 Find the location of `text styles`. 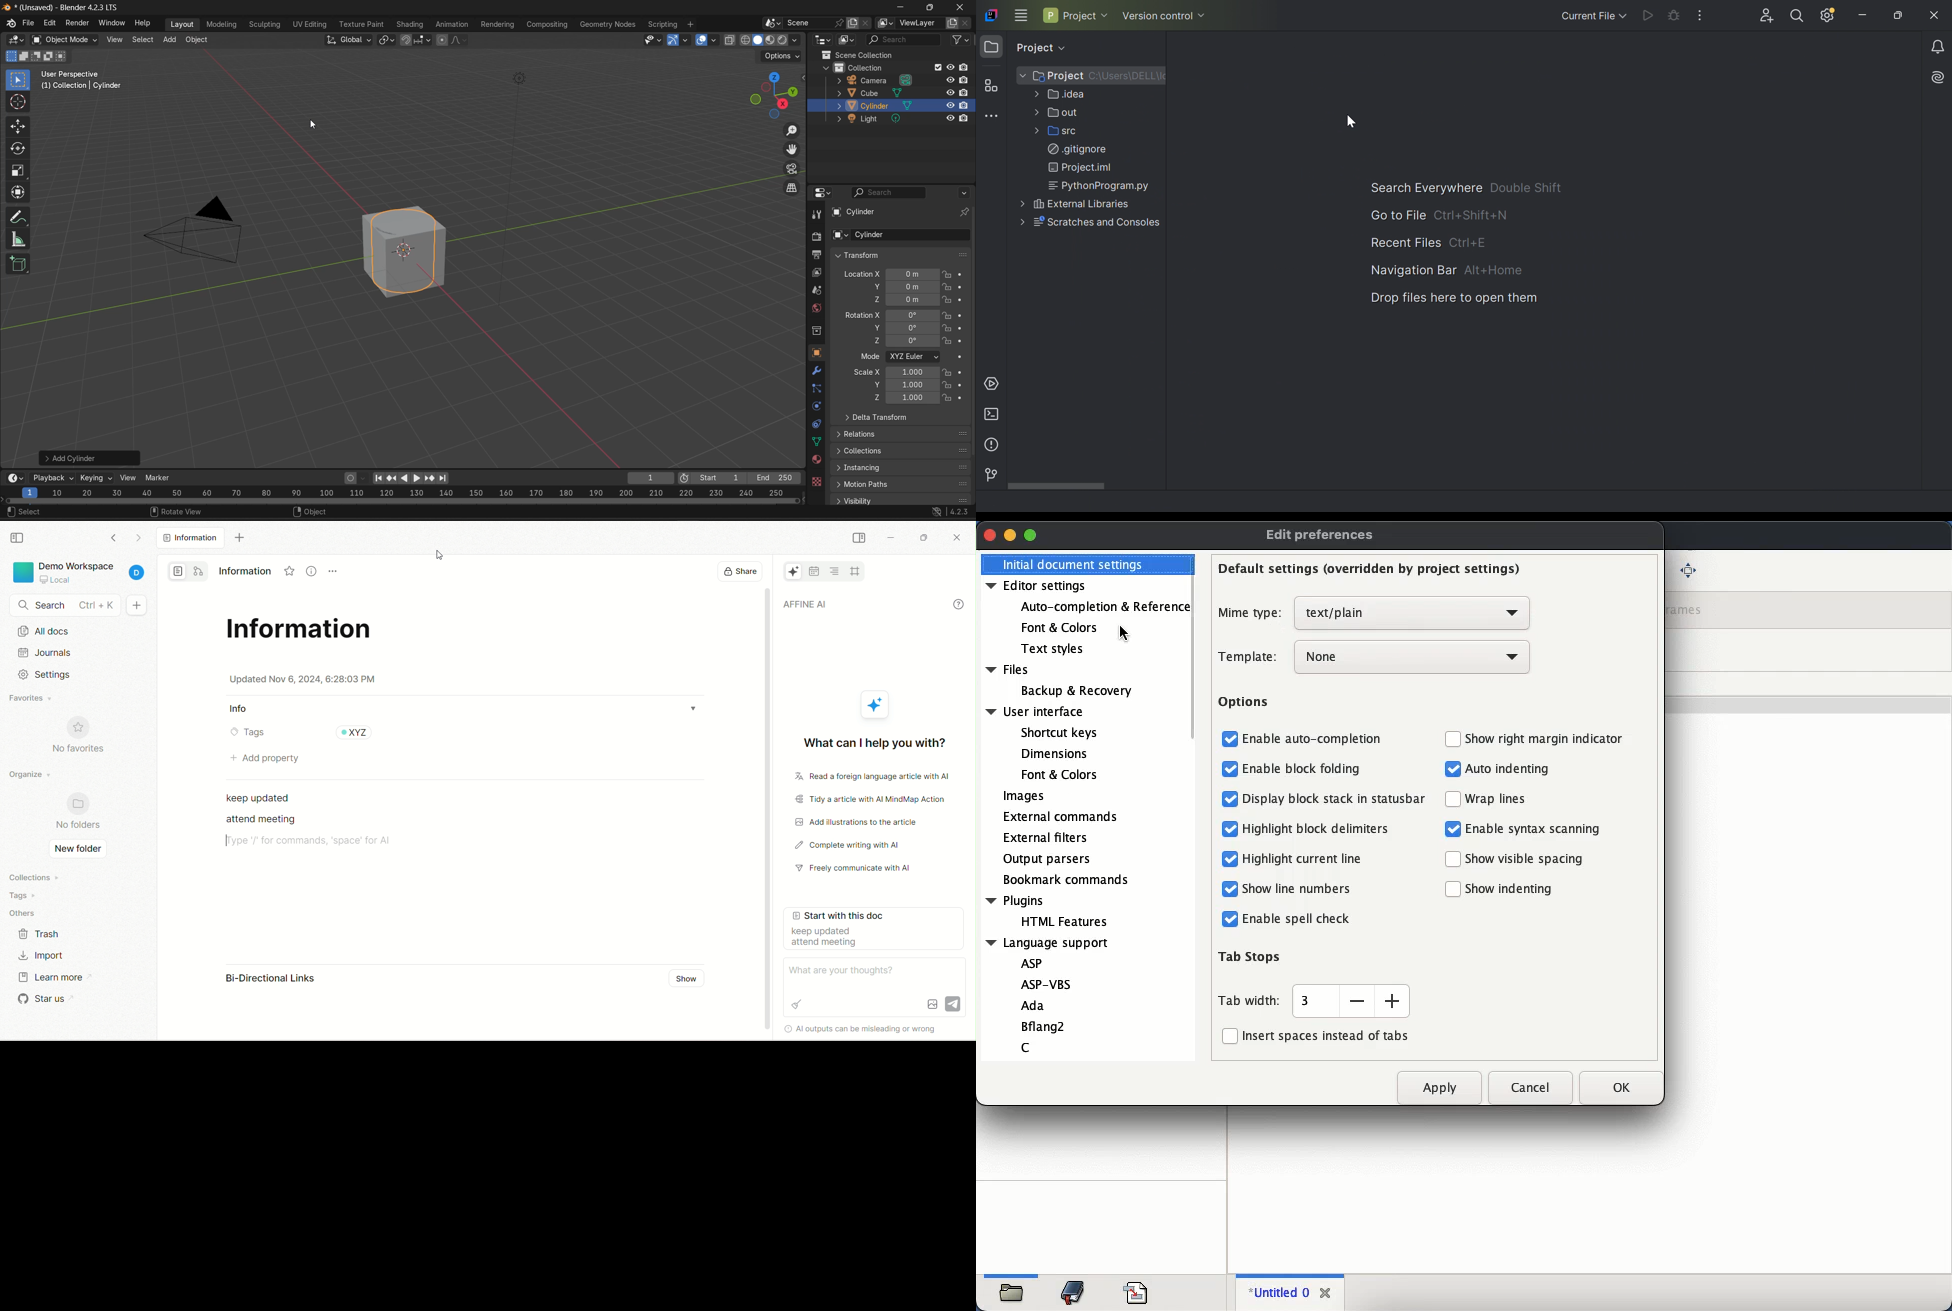

text styles is located at coordinates (1054, 649).